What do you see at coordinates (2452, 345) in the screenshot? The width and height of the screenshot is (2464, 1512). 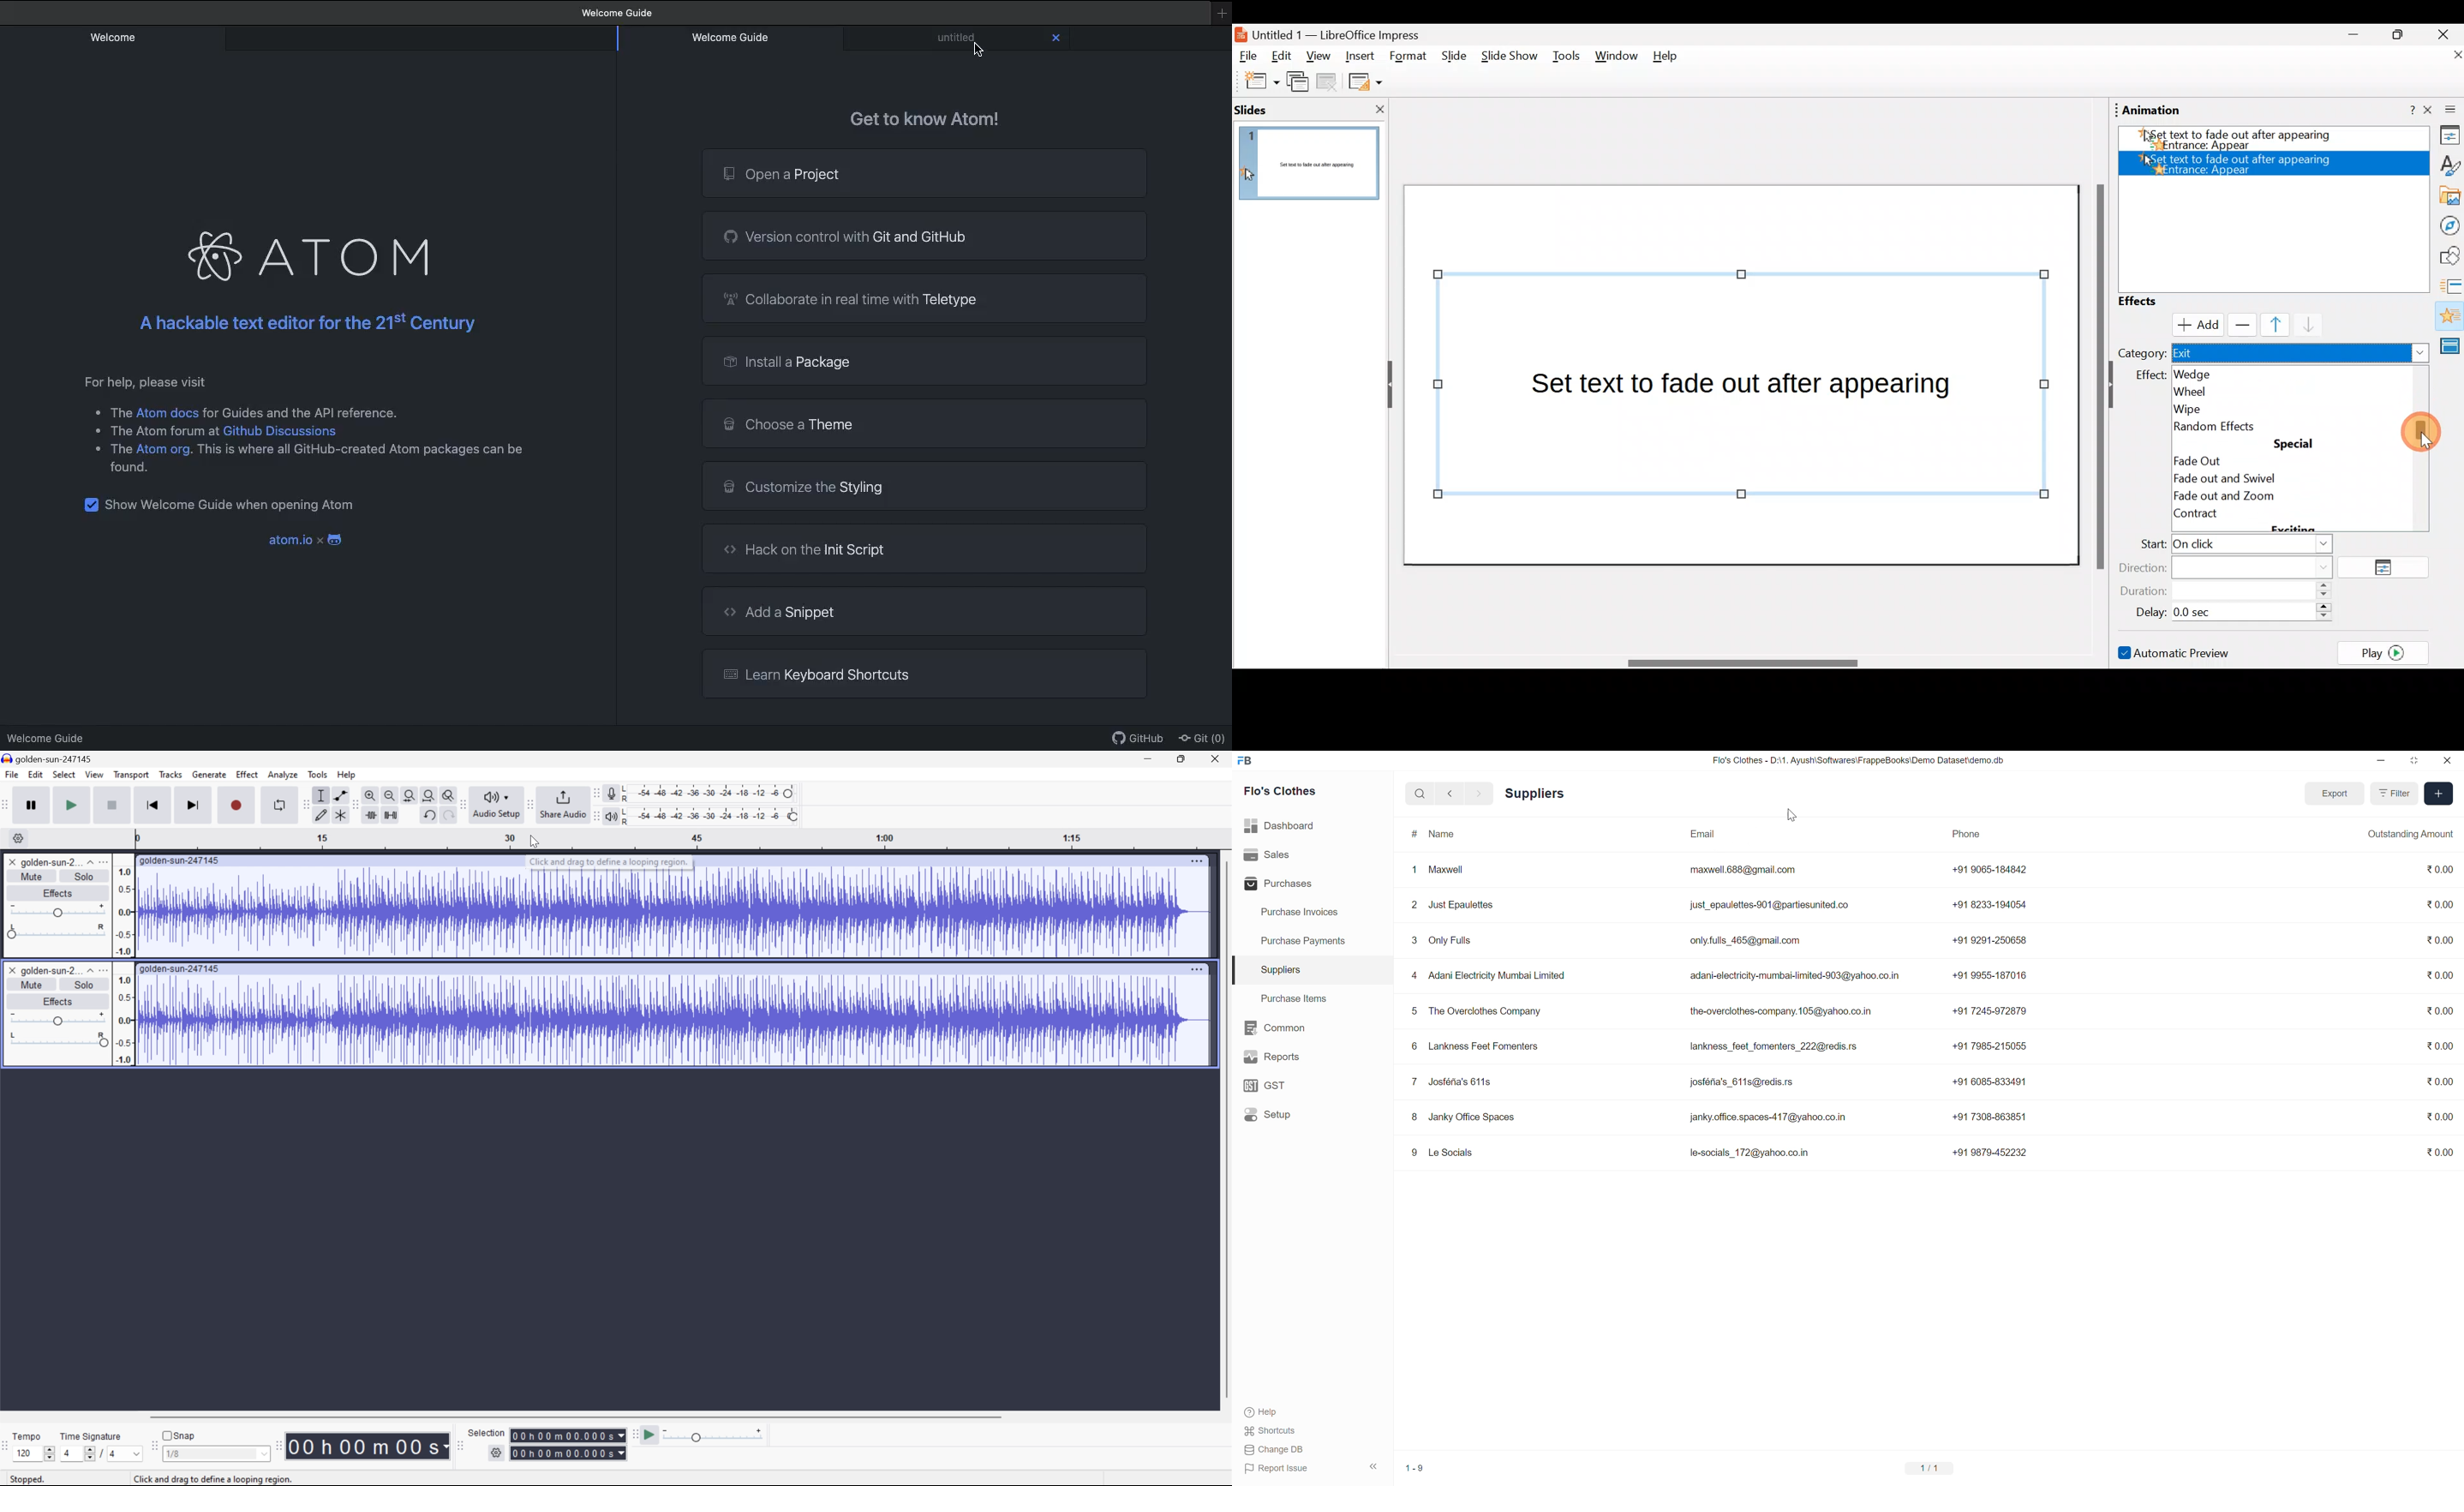 I see `Master slides` at bounding box center [2452, 345].